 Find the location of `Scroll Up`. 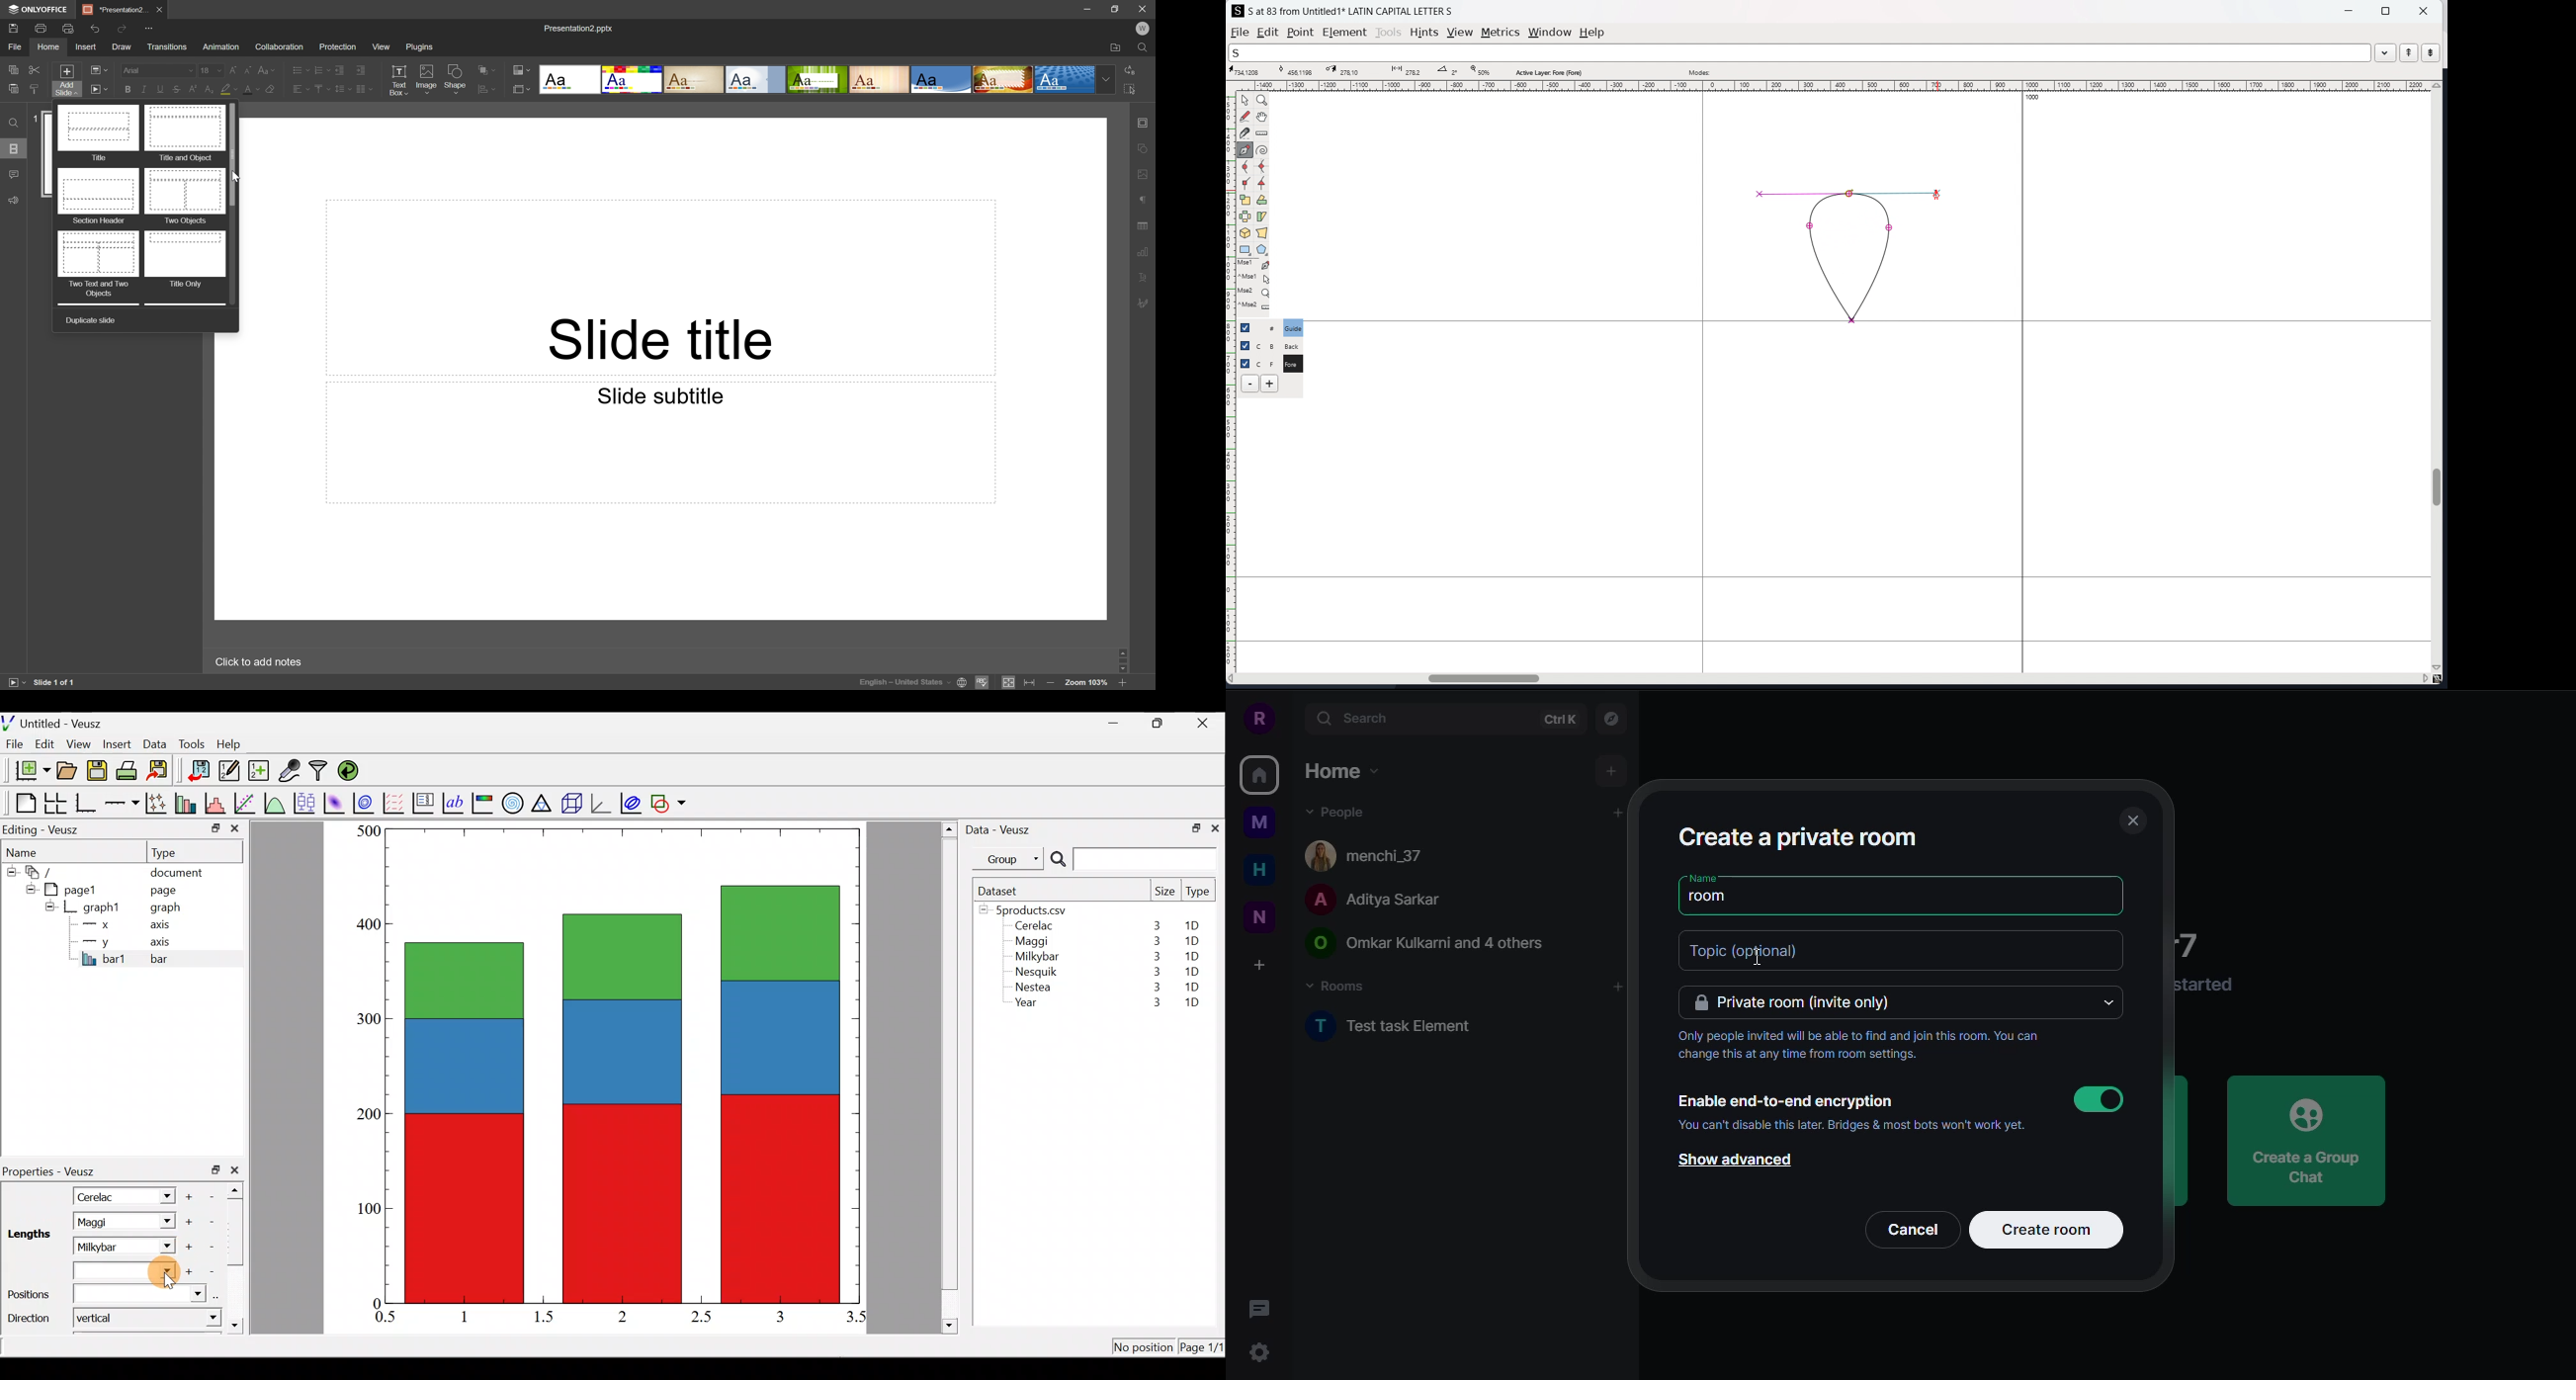

Scroll Up is located at coordinates (1128, 651).